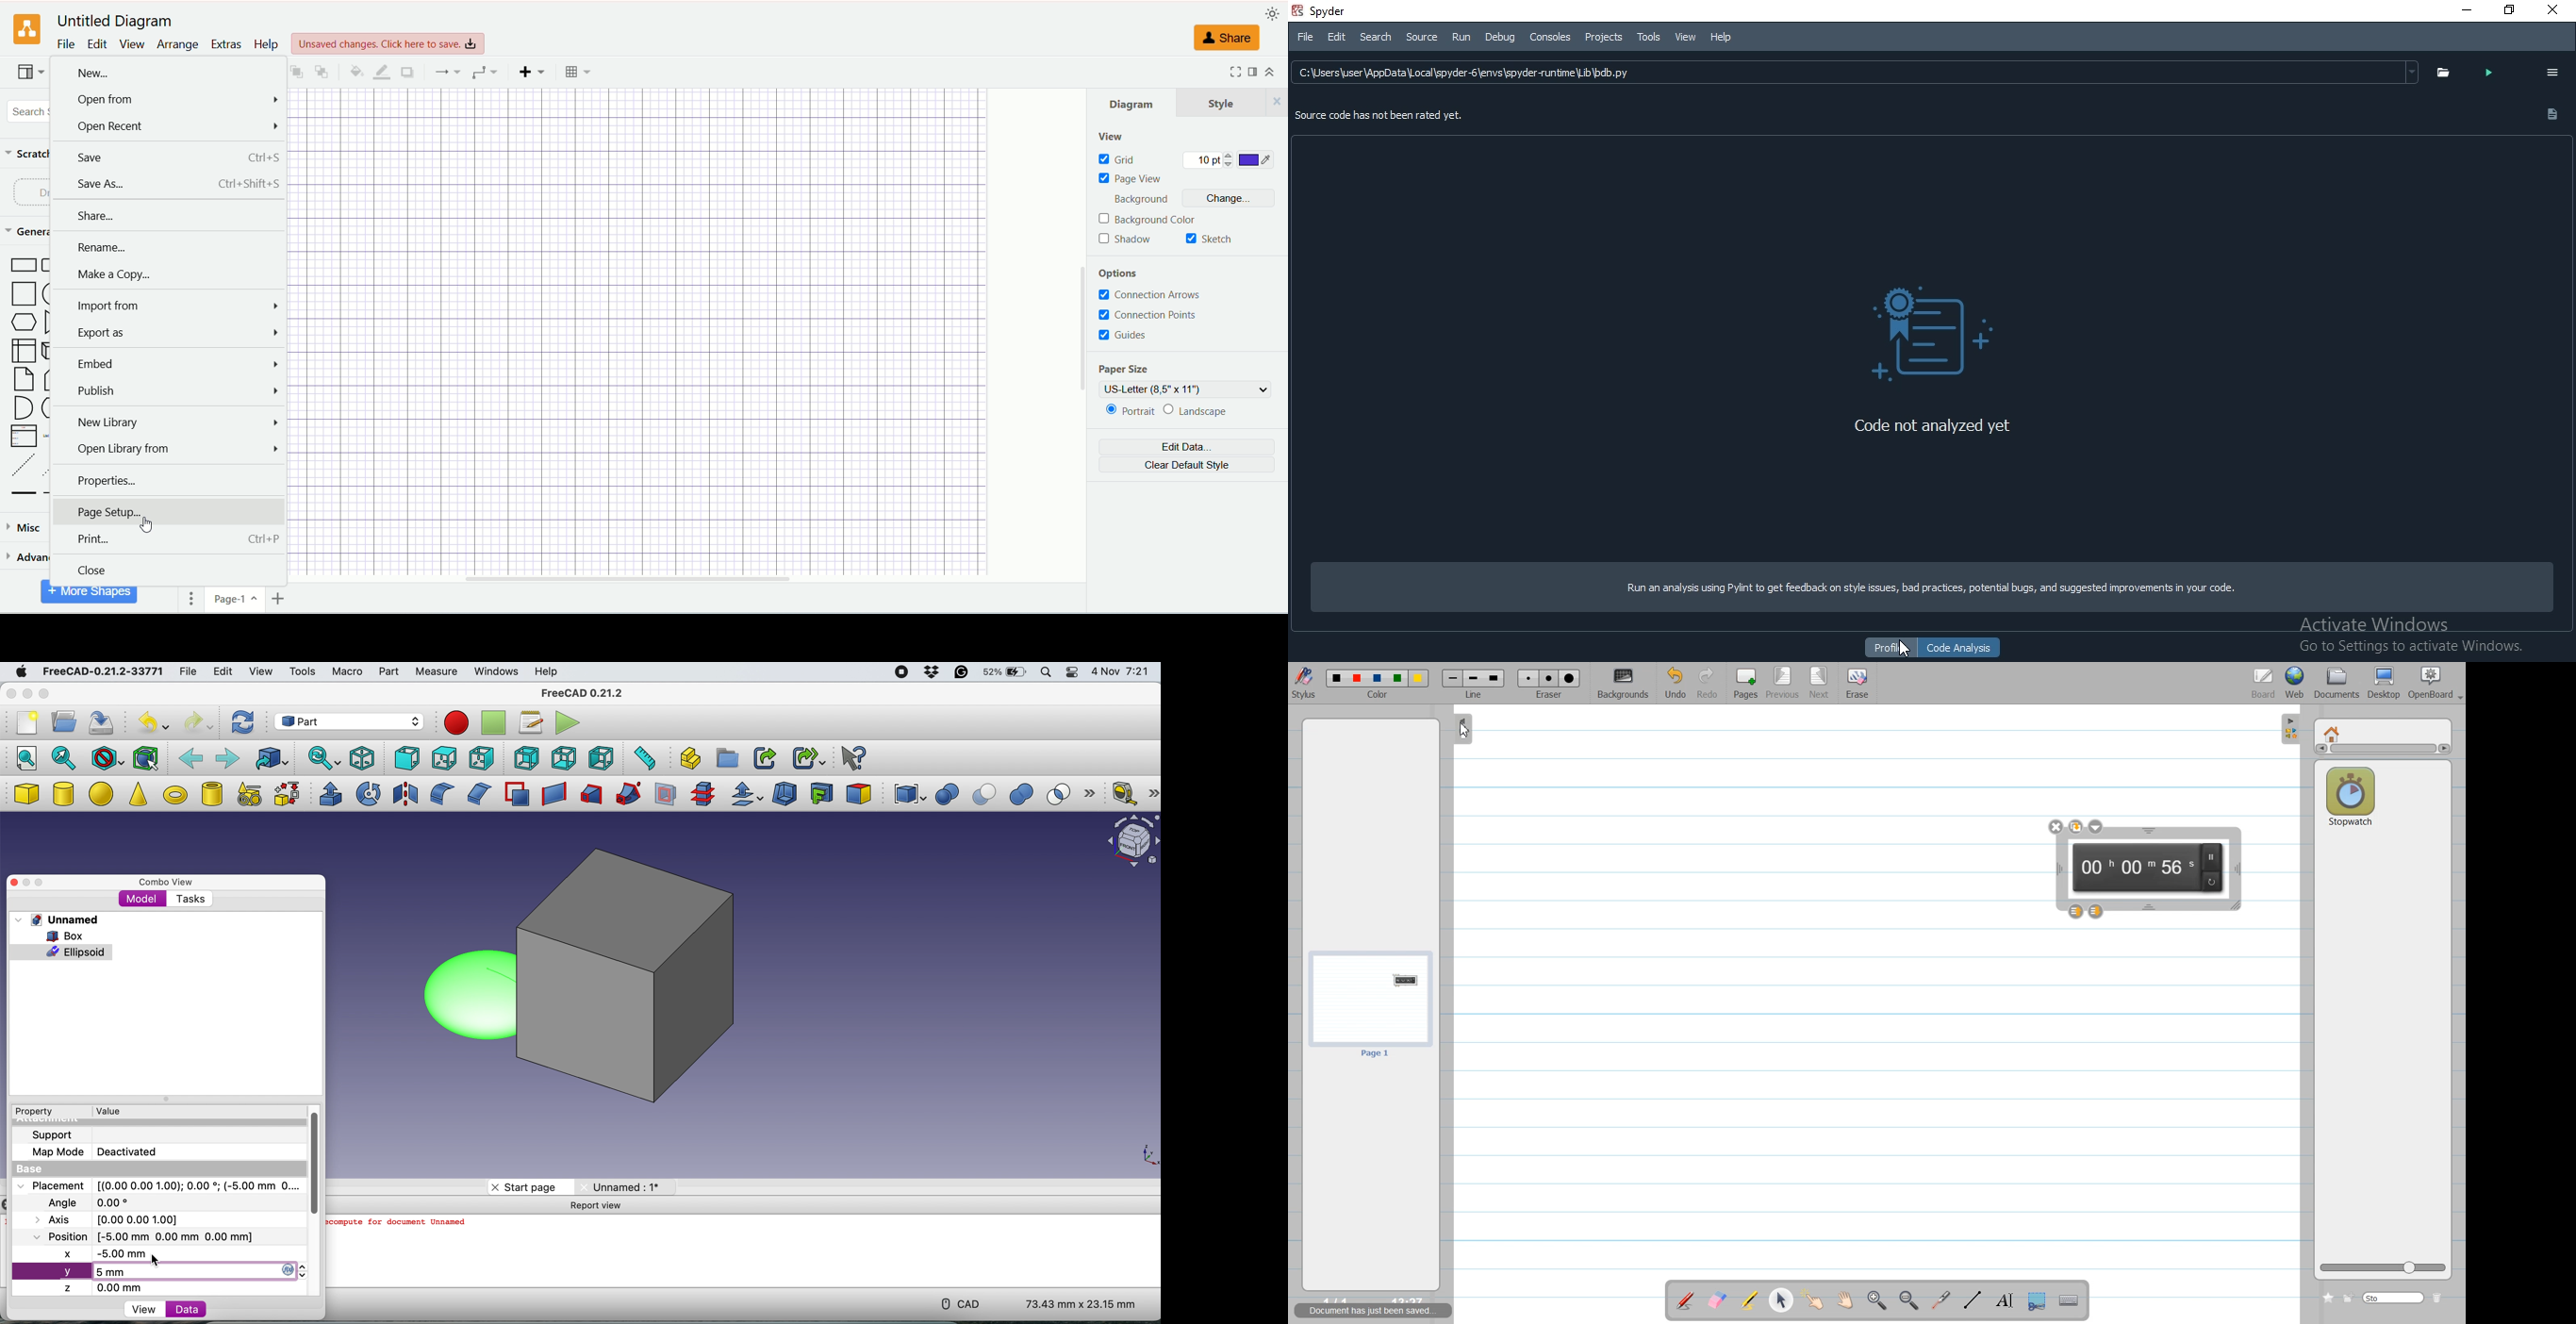 Image resolution: width=2576 pixels, height=1344 pixels. Describe the element at coordinates (25, 725) in the screenshot. I see `new` at that location.